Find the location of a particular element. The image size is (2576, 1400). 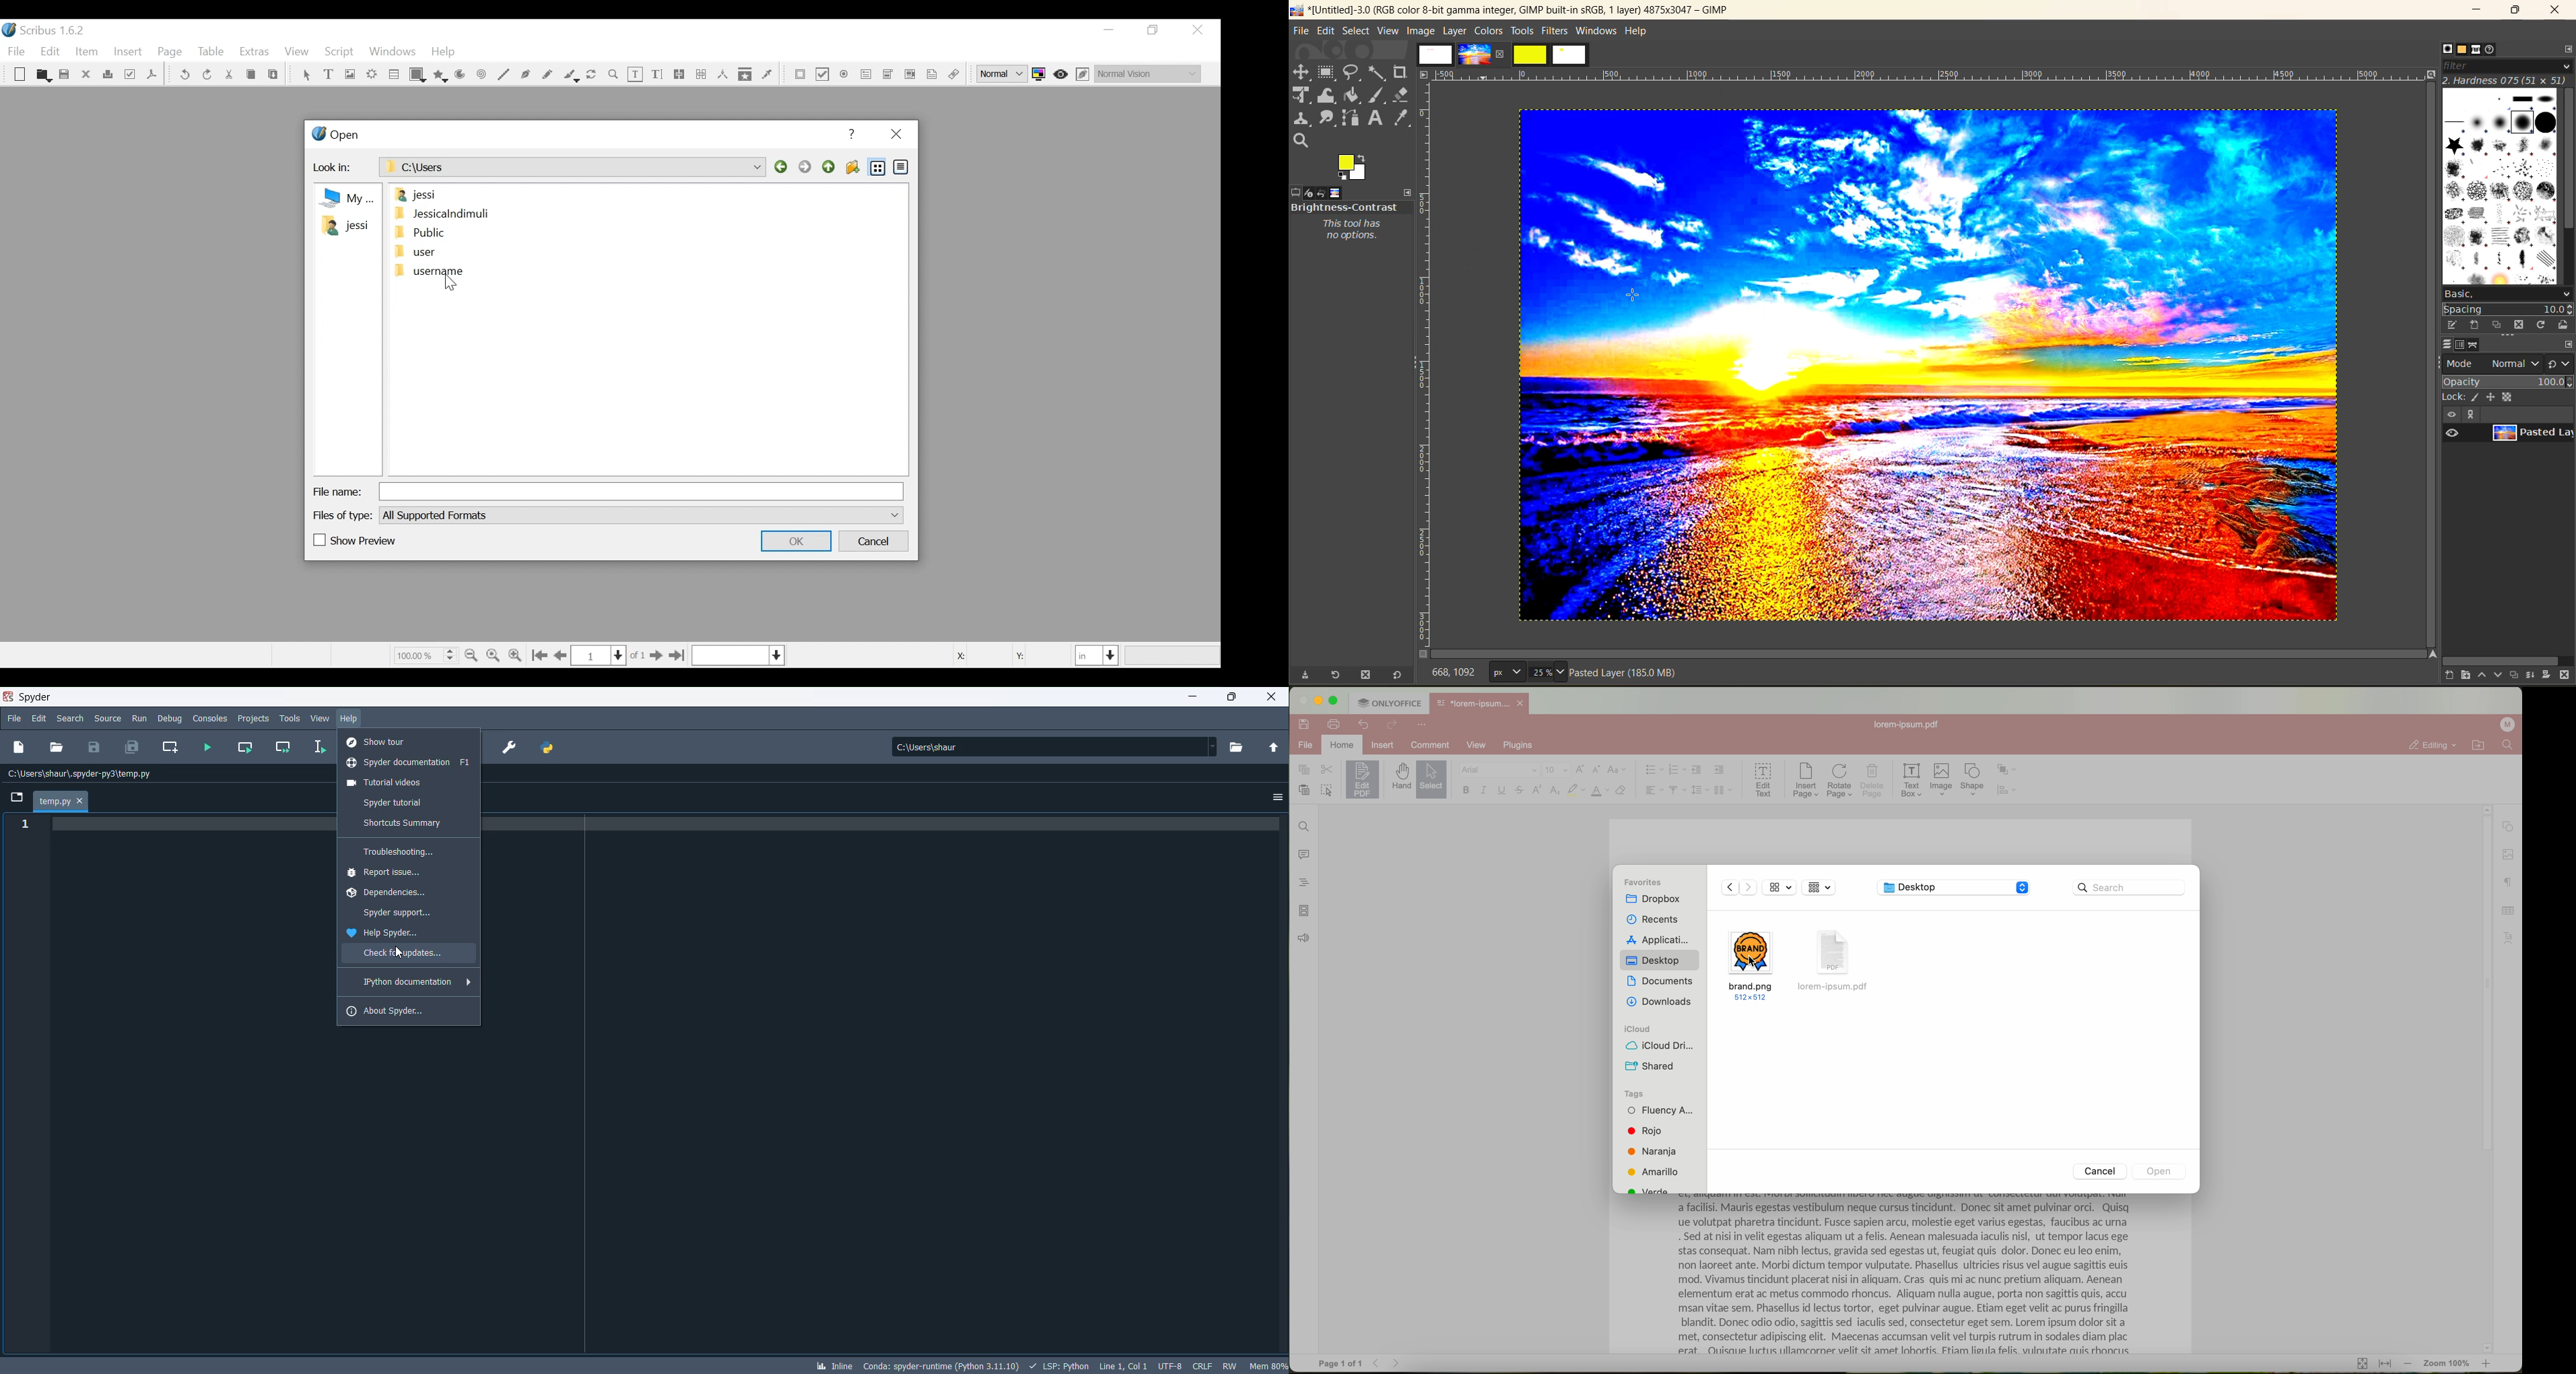

Zoom is located at coordinates (614, 75).